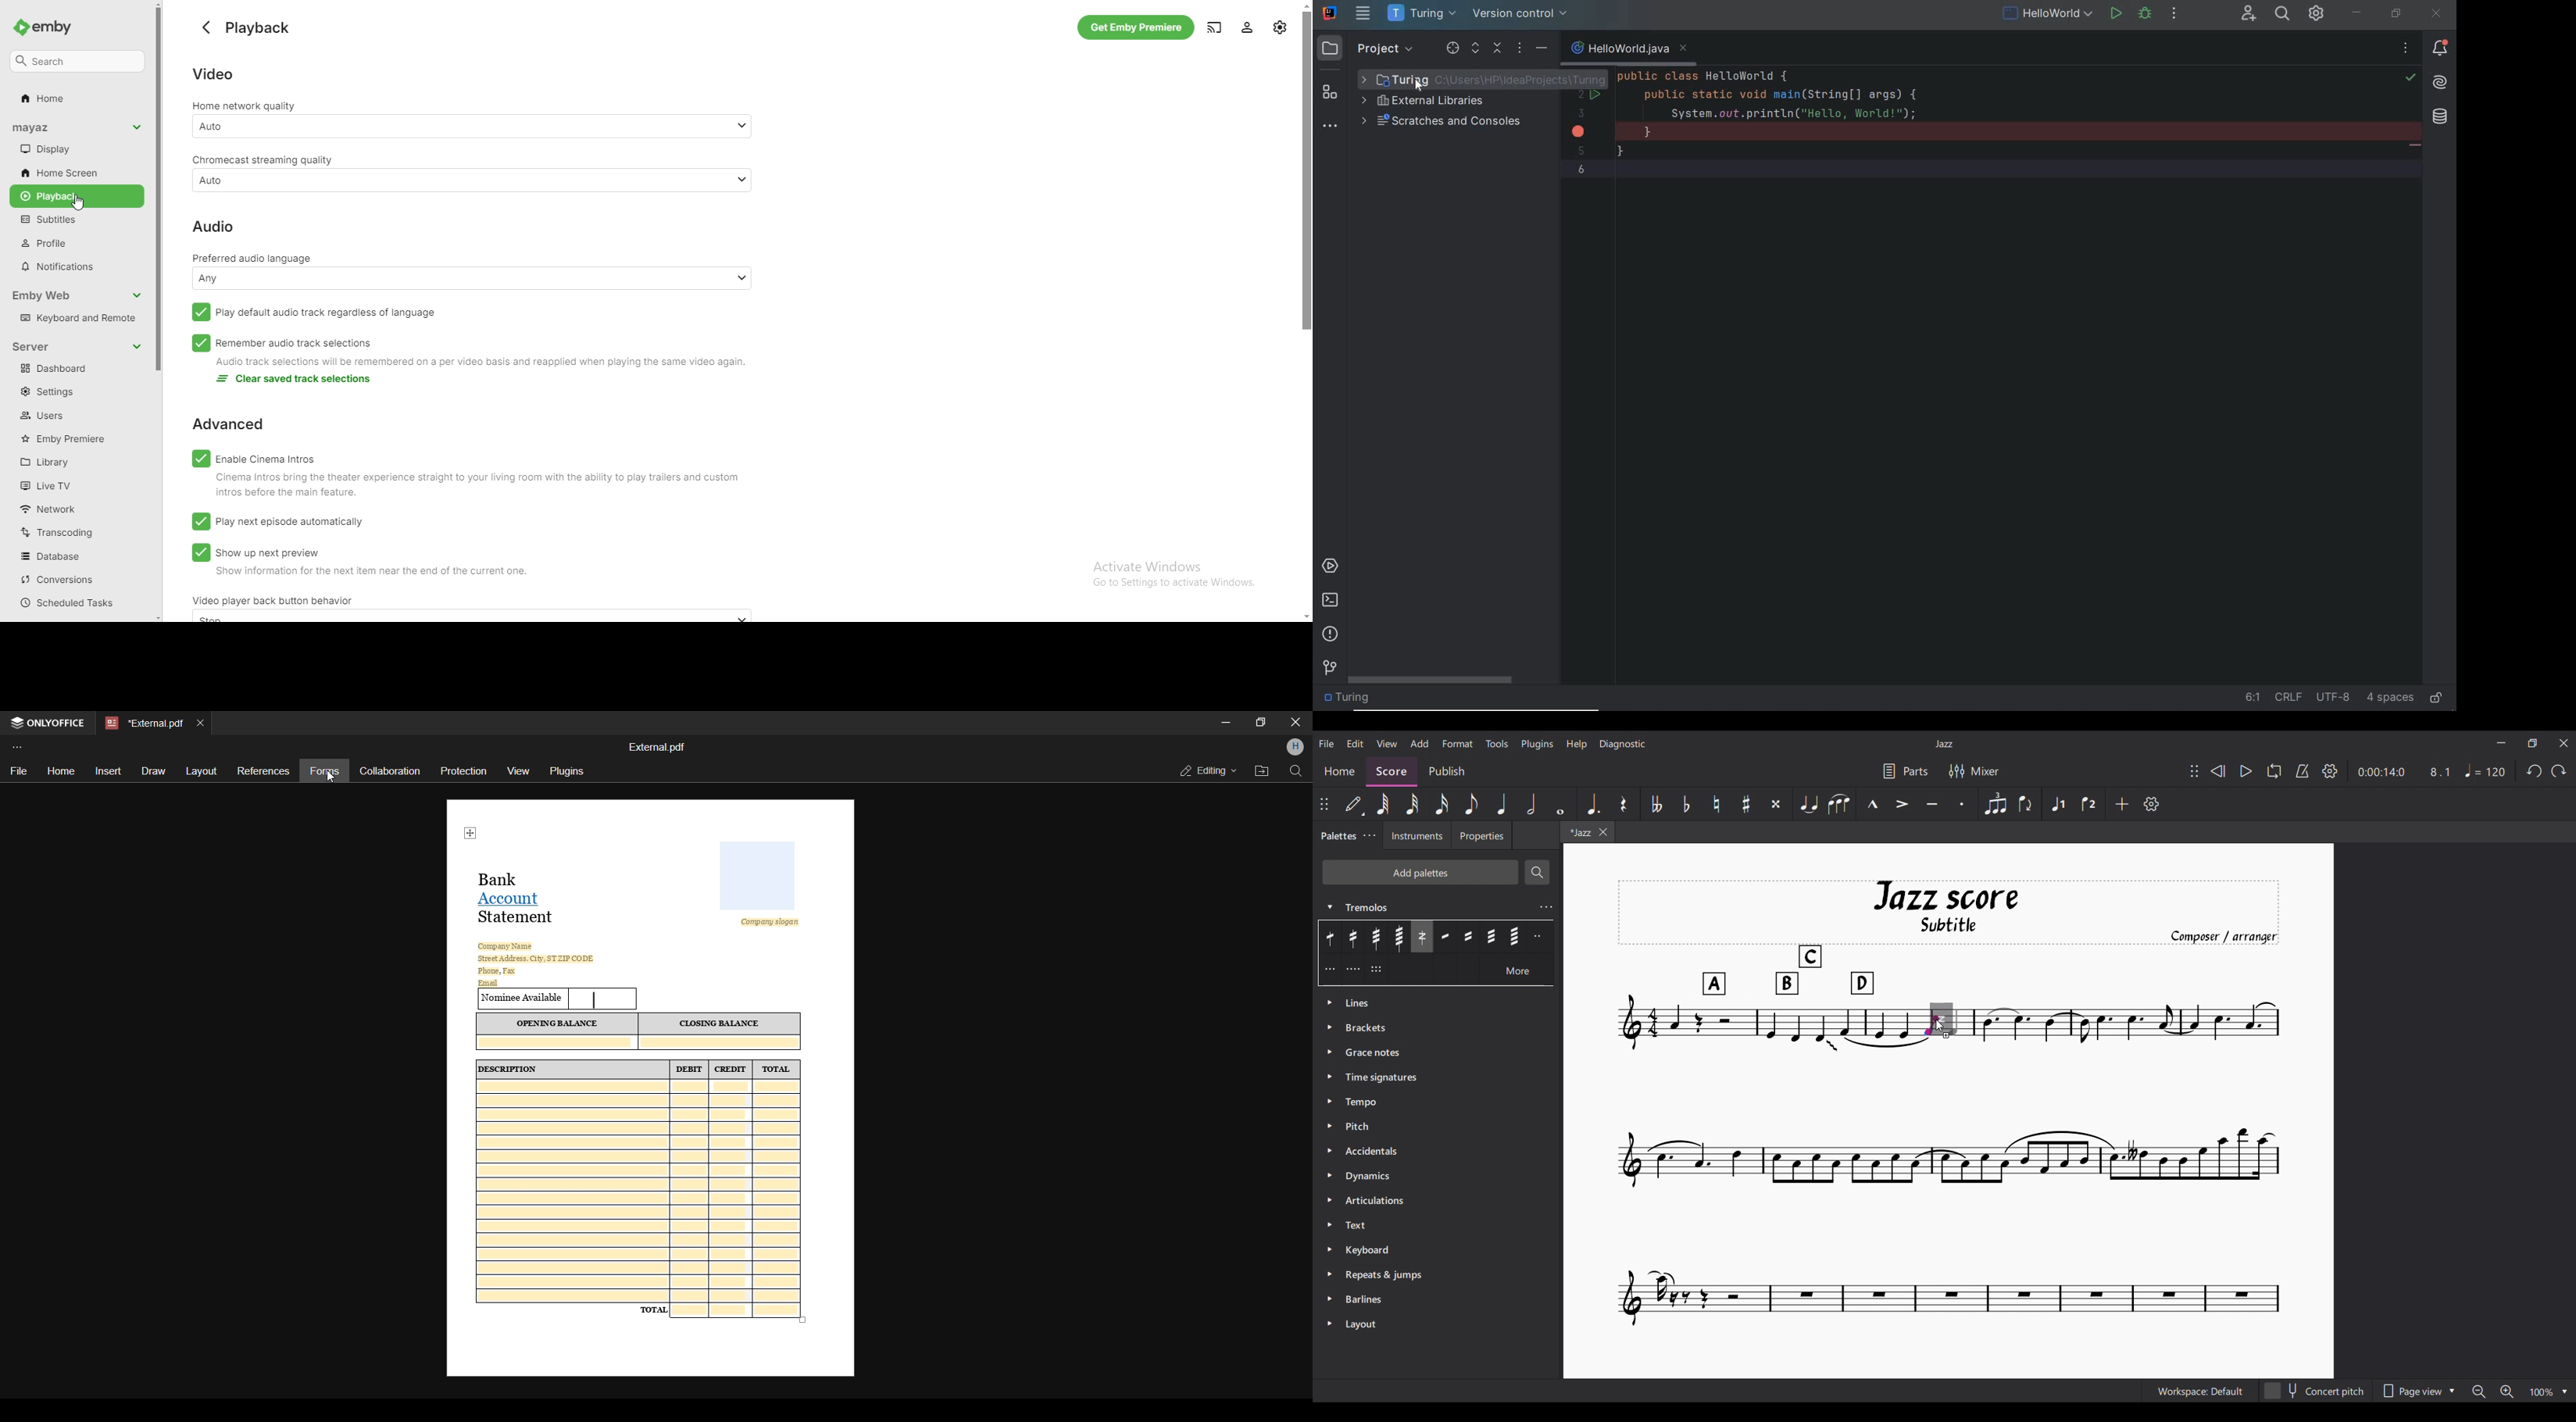 This screenshot has height=1428, width=2576. Describe the element at coordinates (2247, 771) in the screenshot. I see `Play` at that location.